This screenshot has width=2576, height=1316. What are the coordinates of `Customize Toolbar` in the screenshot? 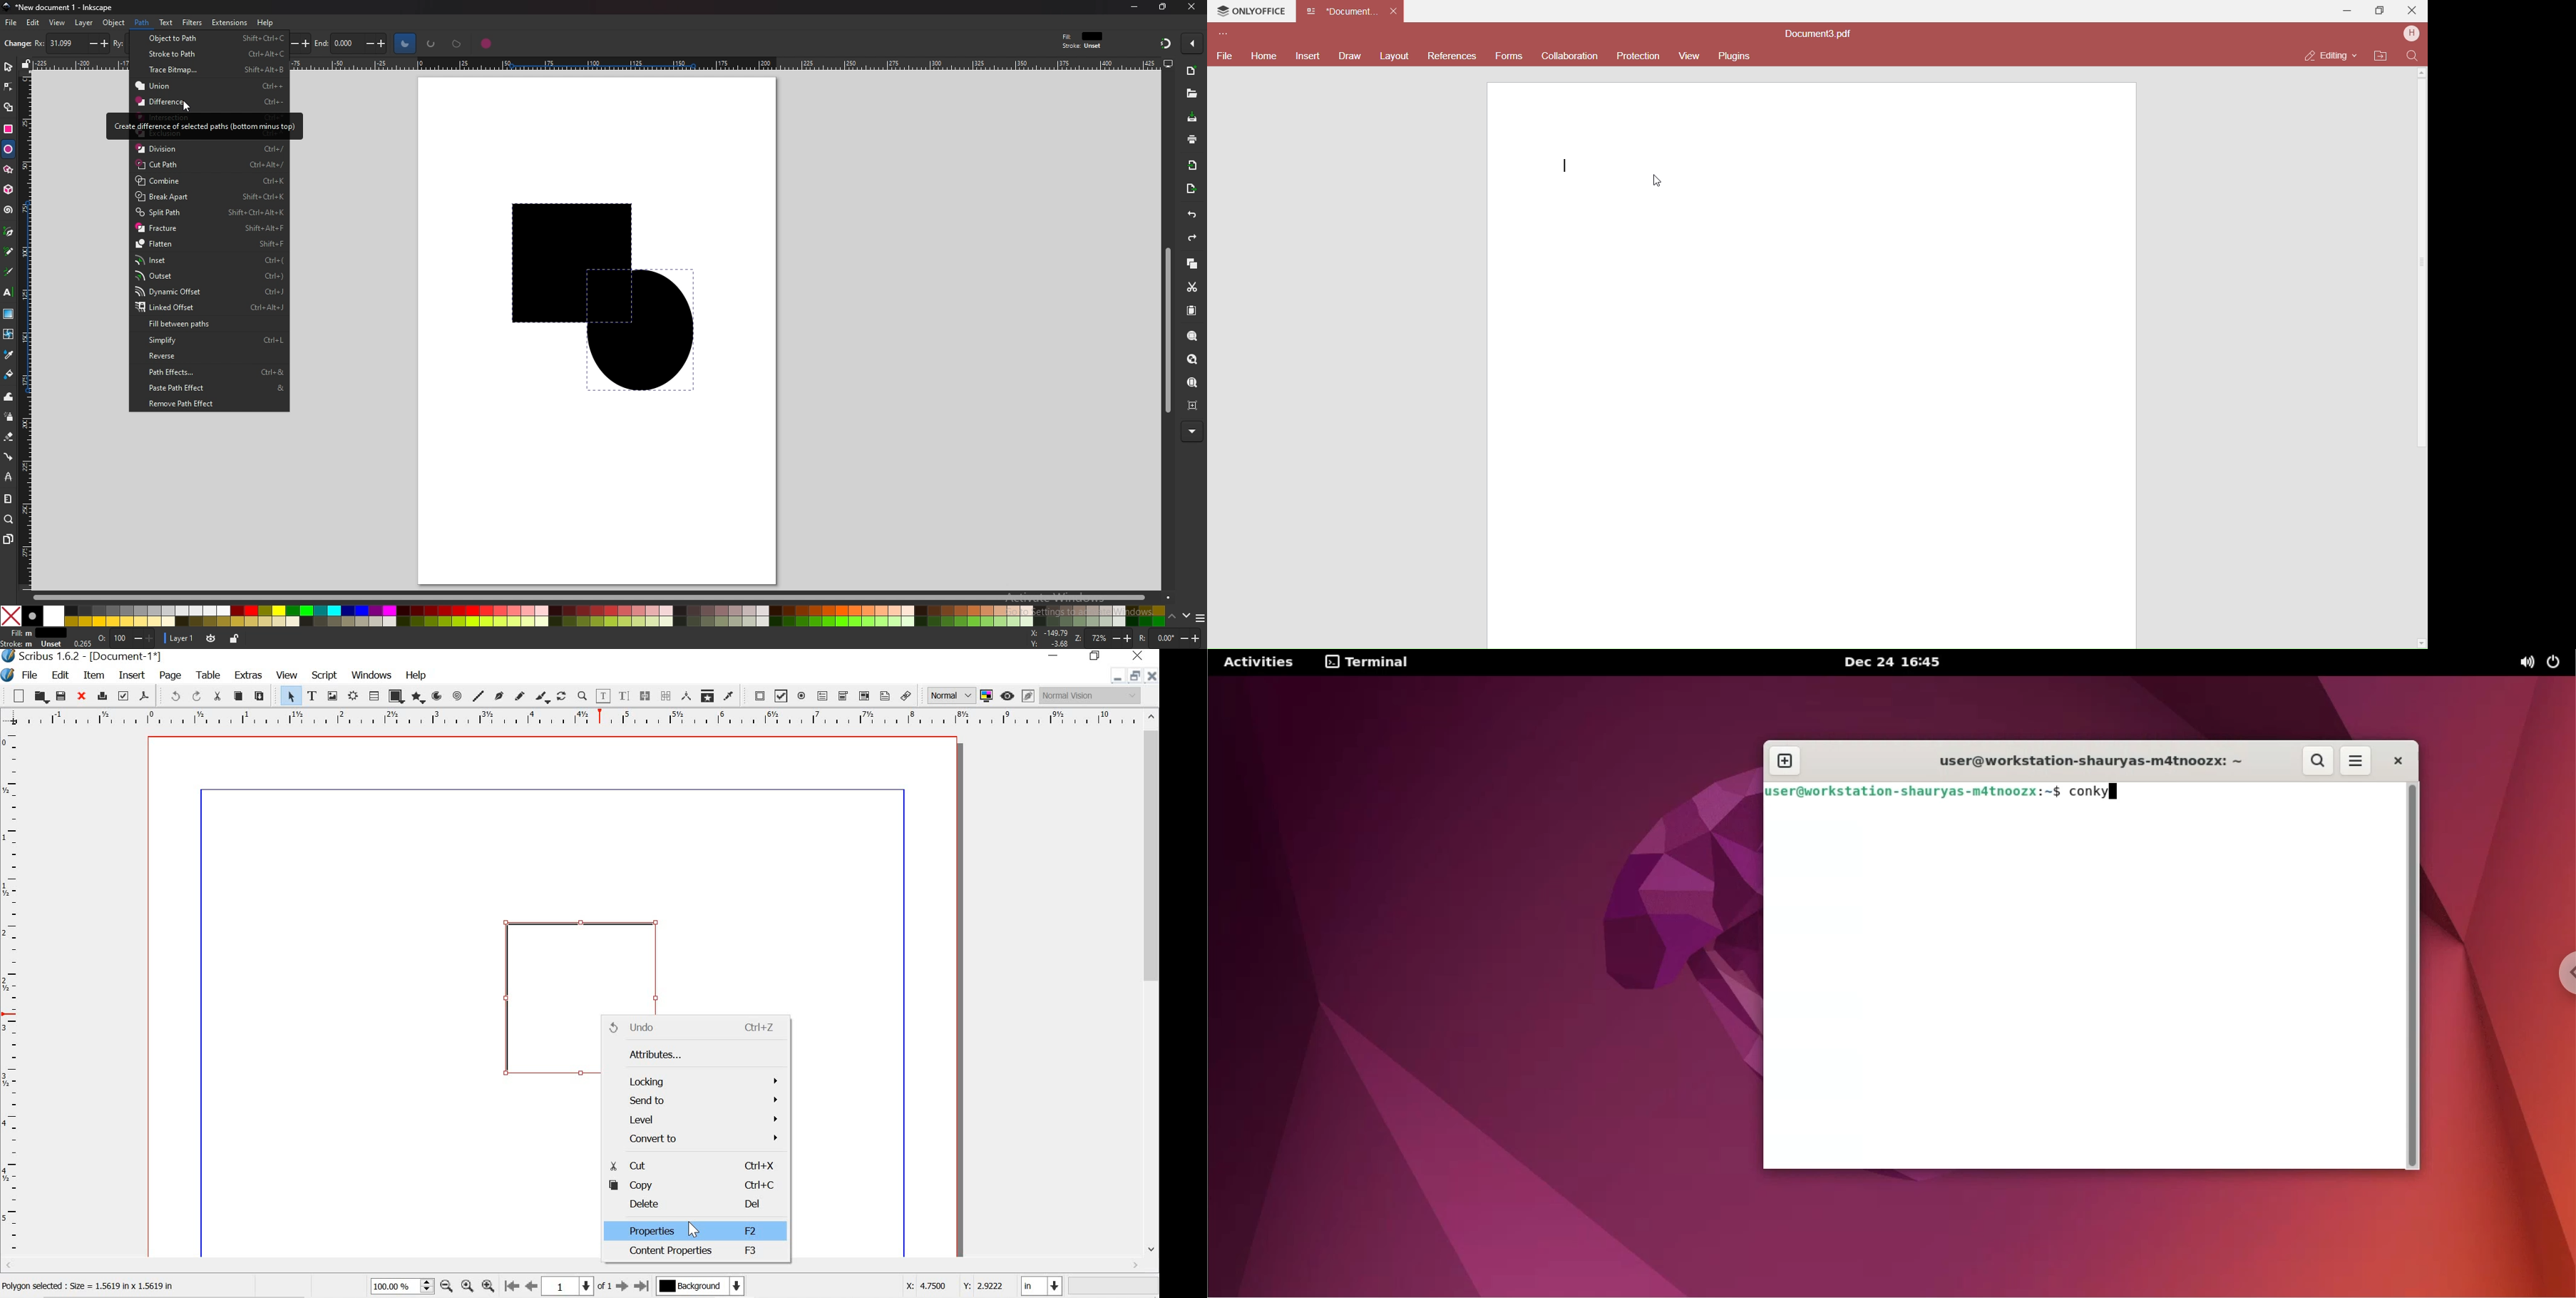 It's located at (1222, 36).